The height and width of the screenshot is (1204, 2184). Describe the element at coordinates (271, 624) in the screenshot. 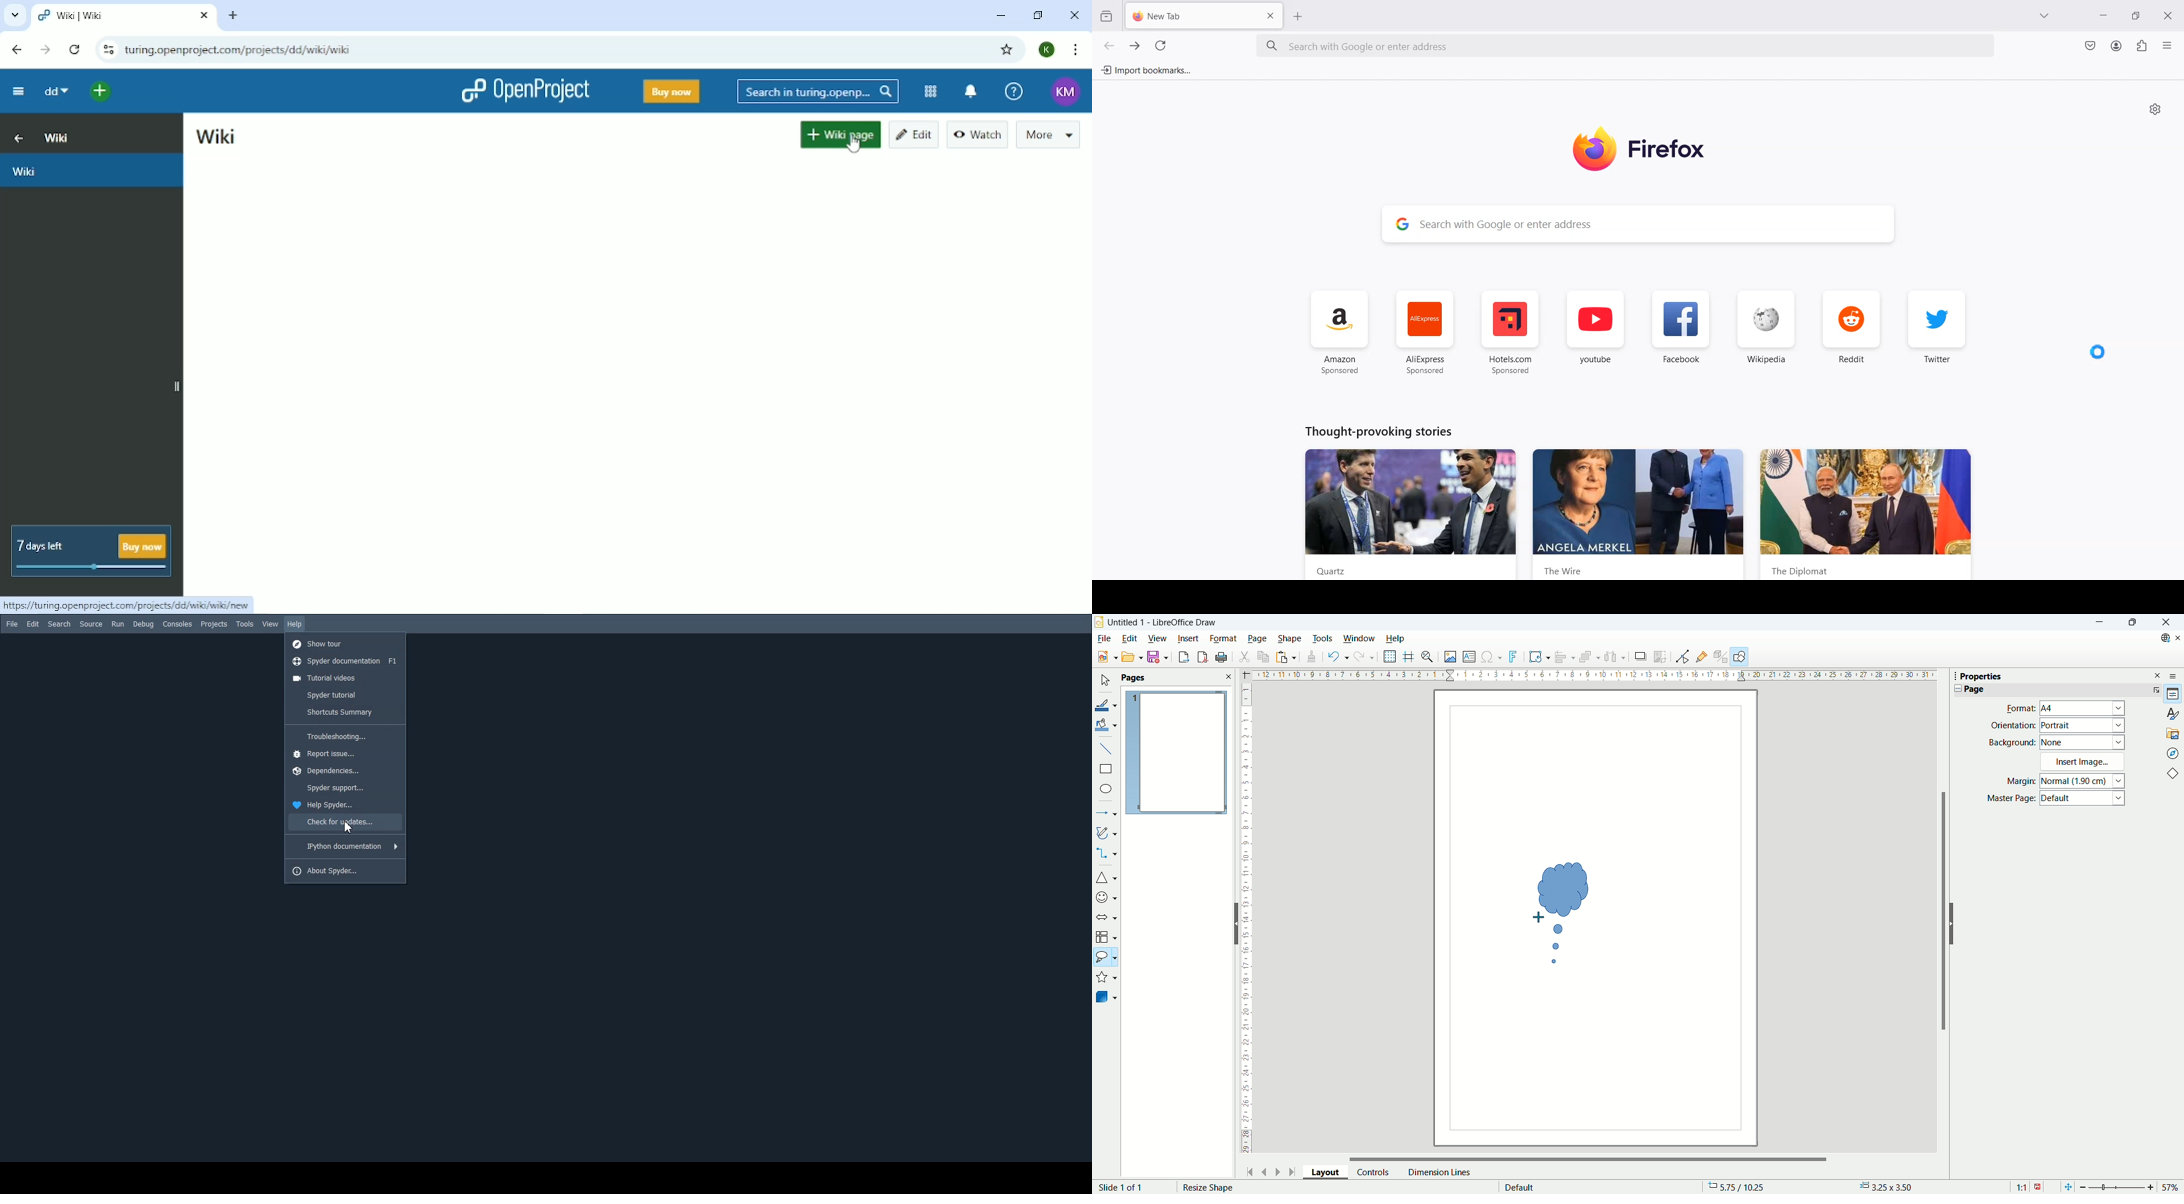

I see `View` at that location.